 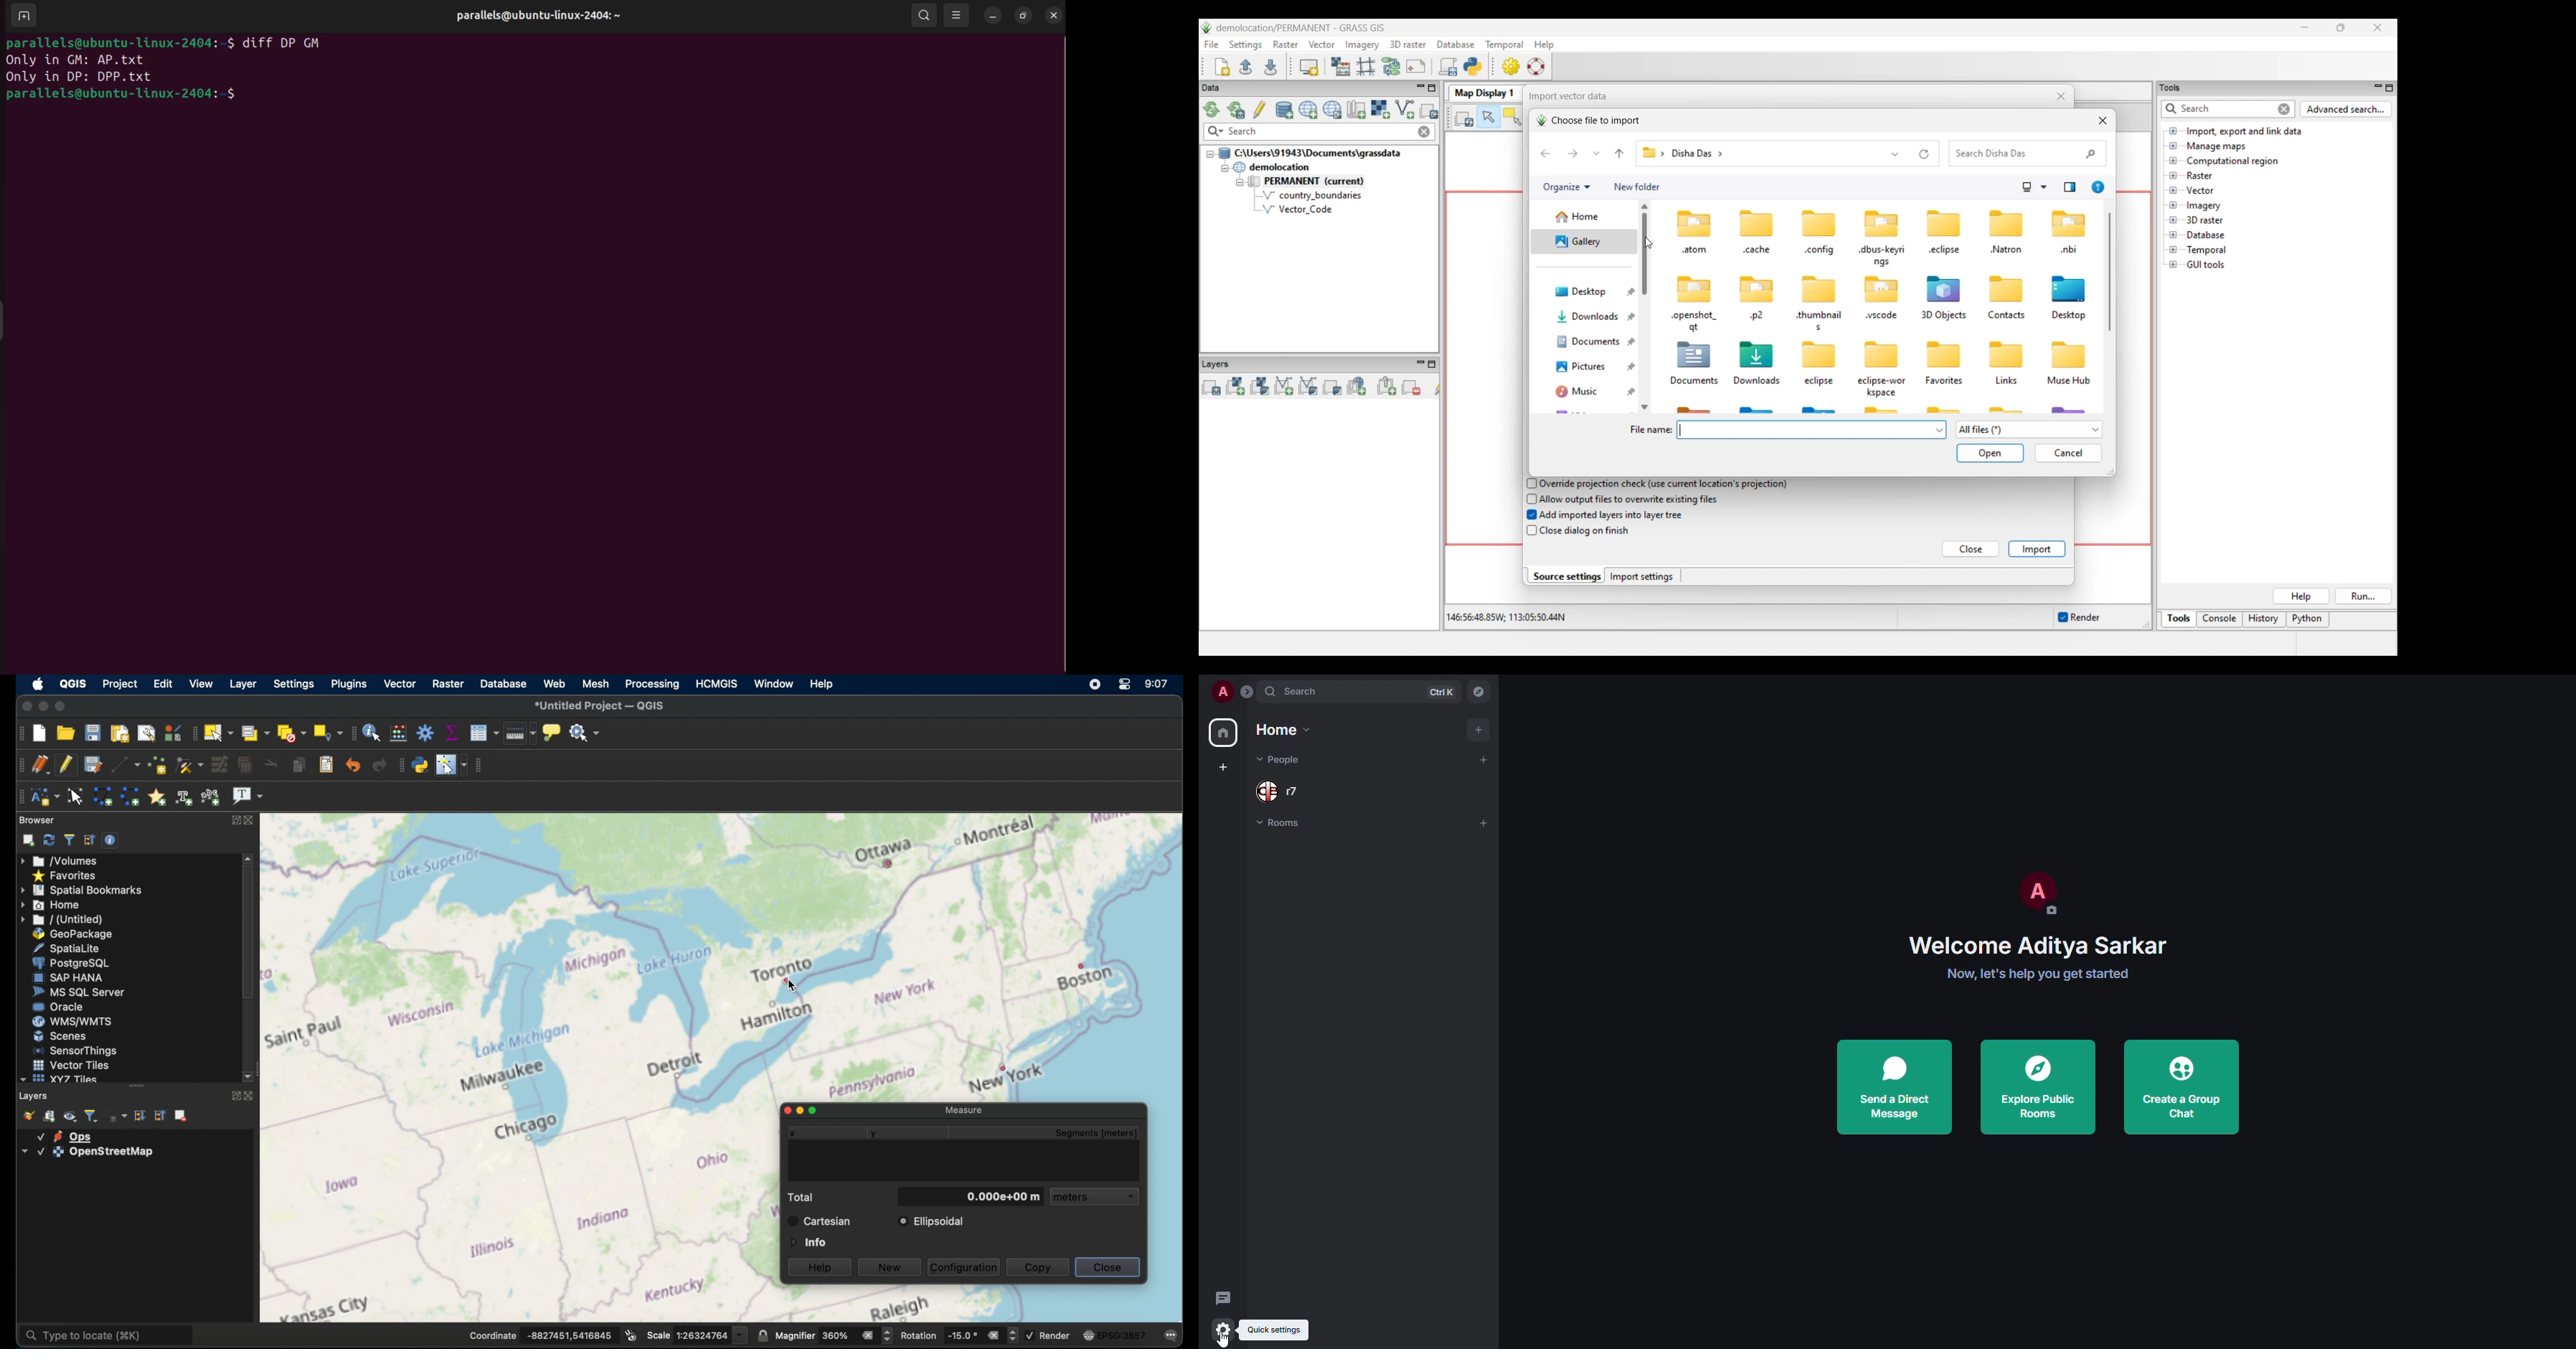 I want to click on redo, so click(x=380, y=765).